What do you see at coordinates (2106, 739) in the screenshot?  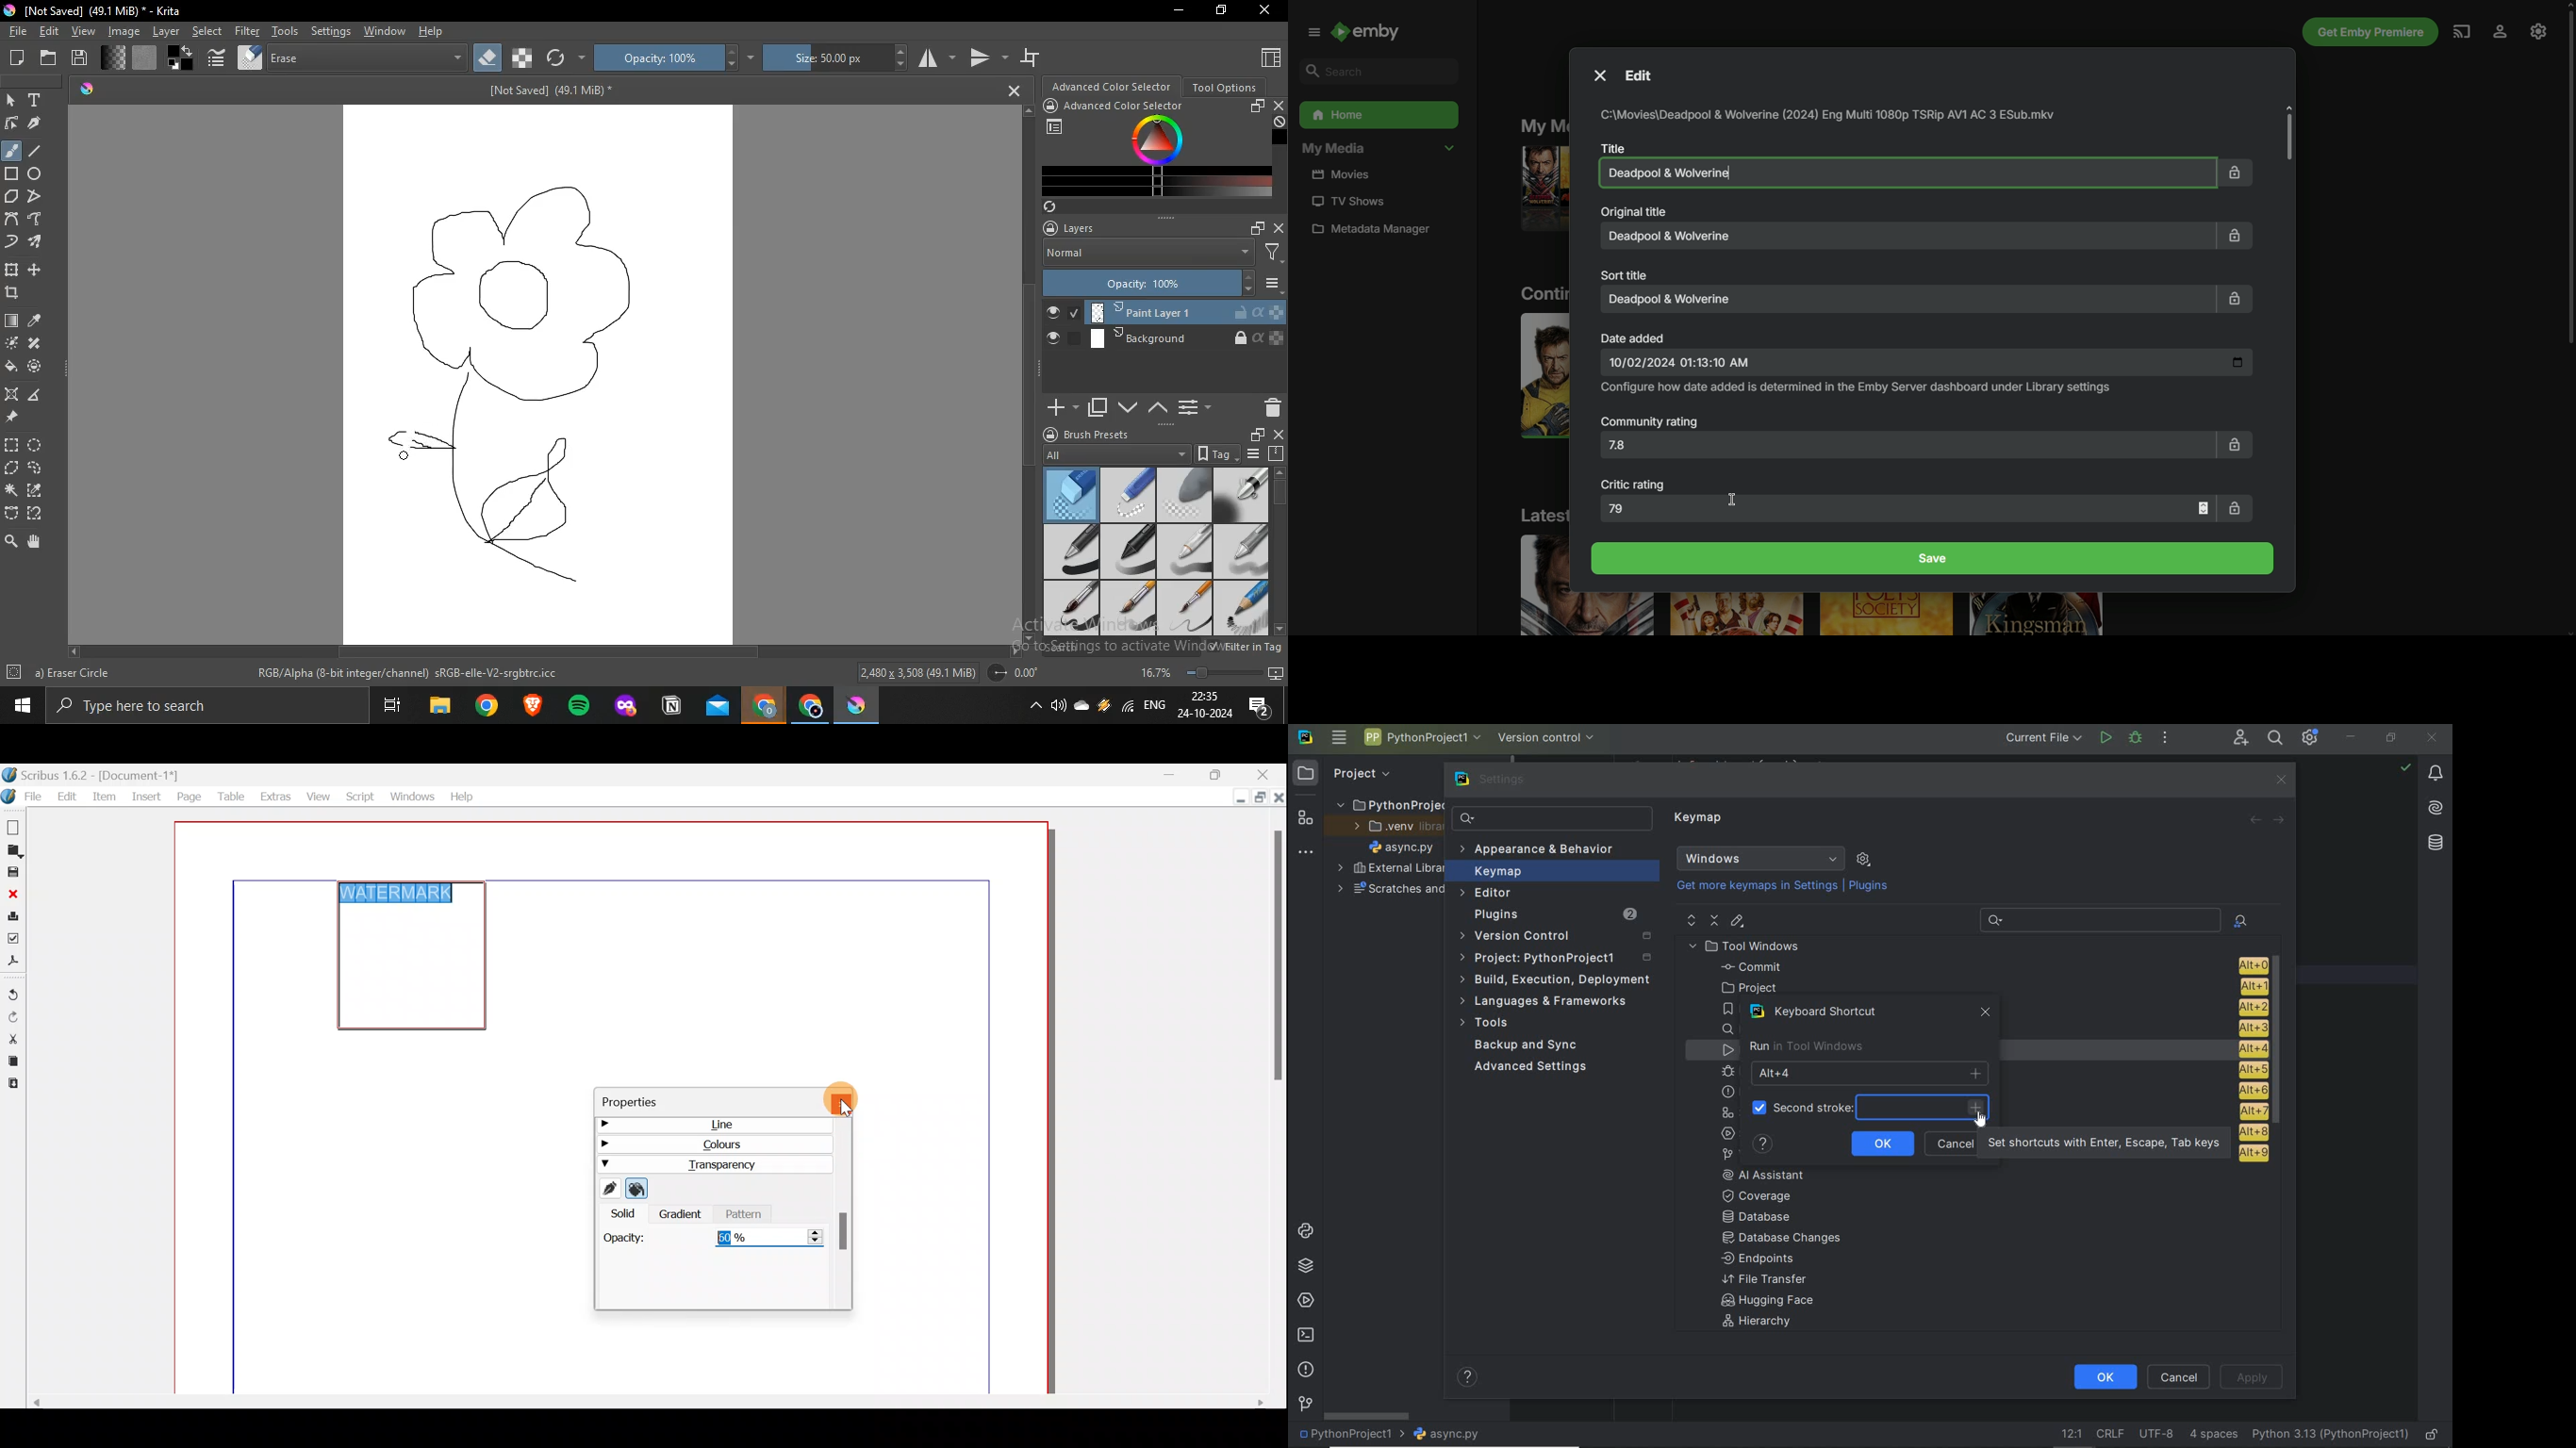 I see `run` at bounding box center [2106, 739].